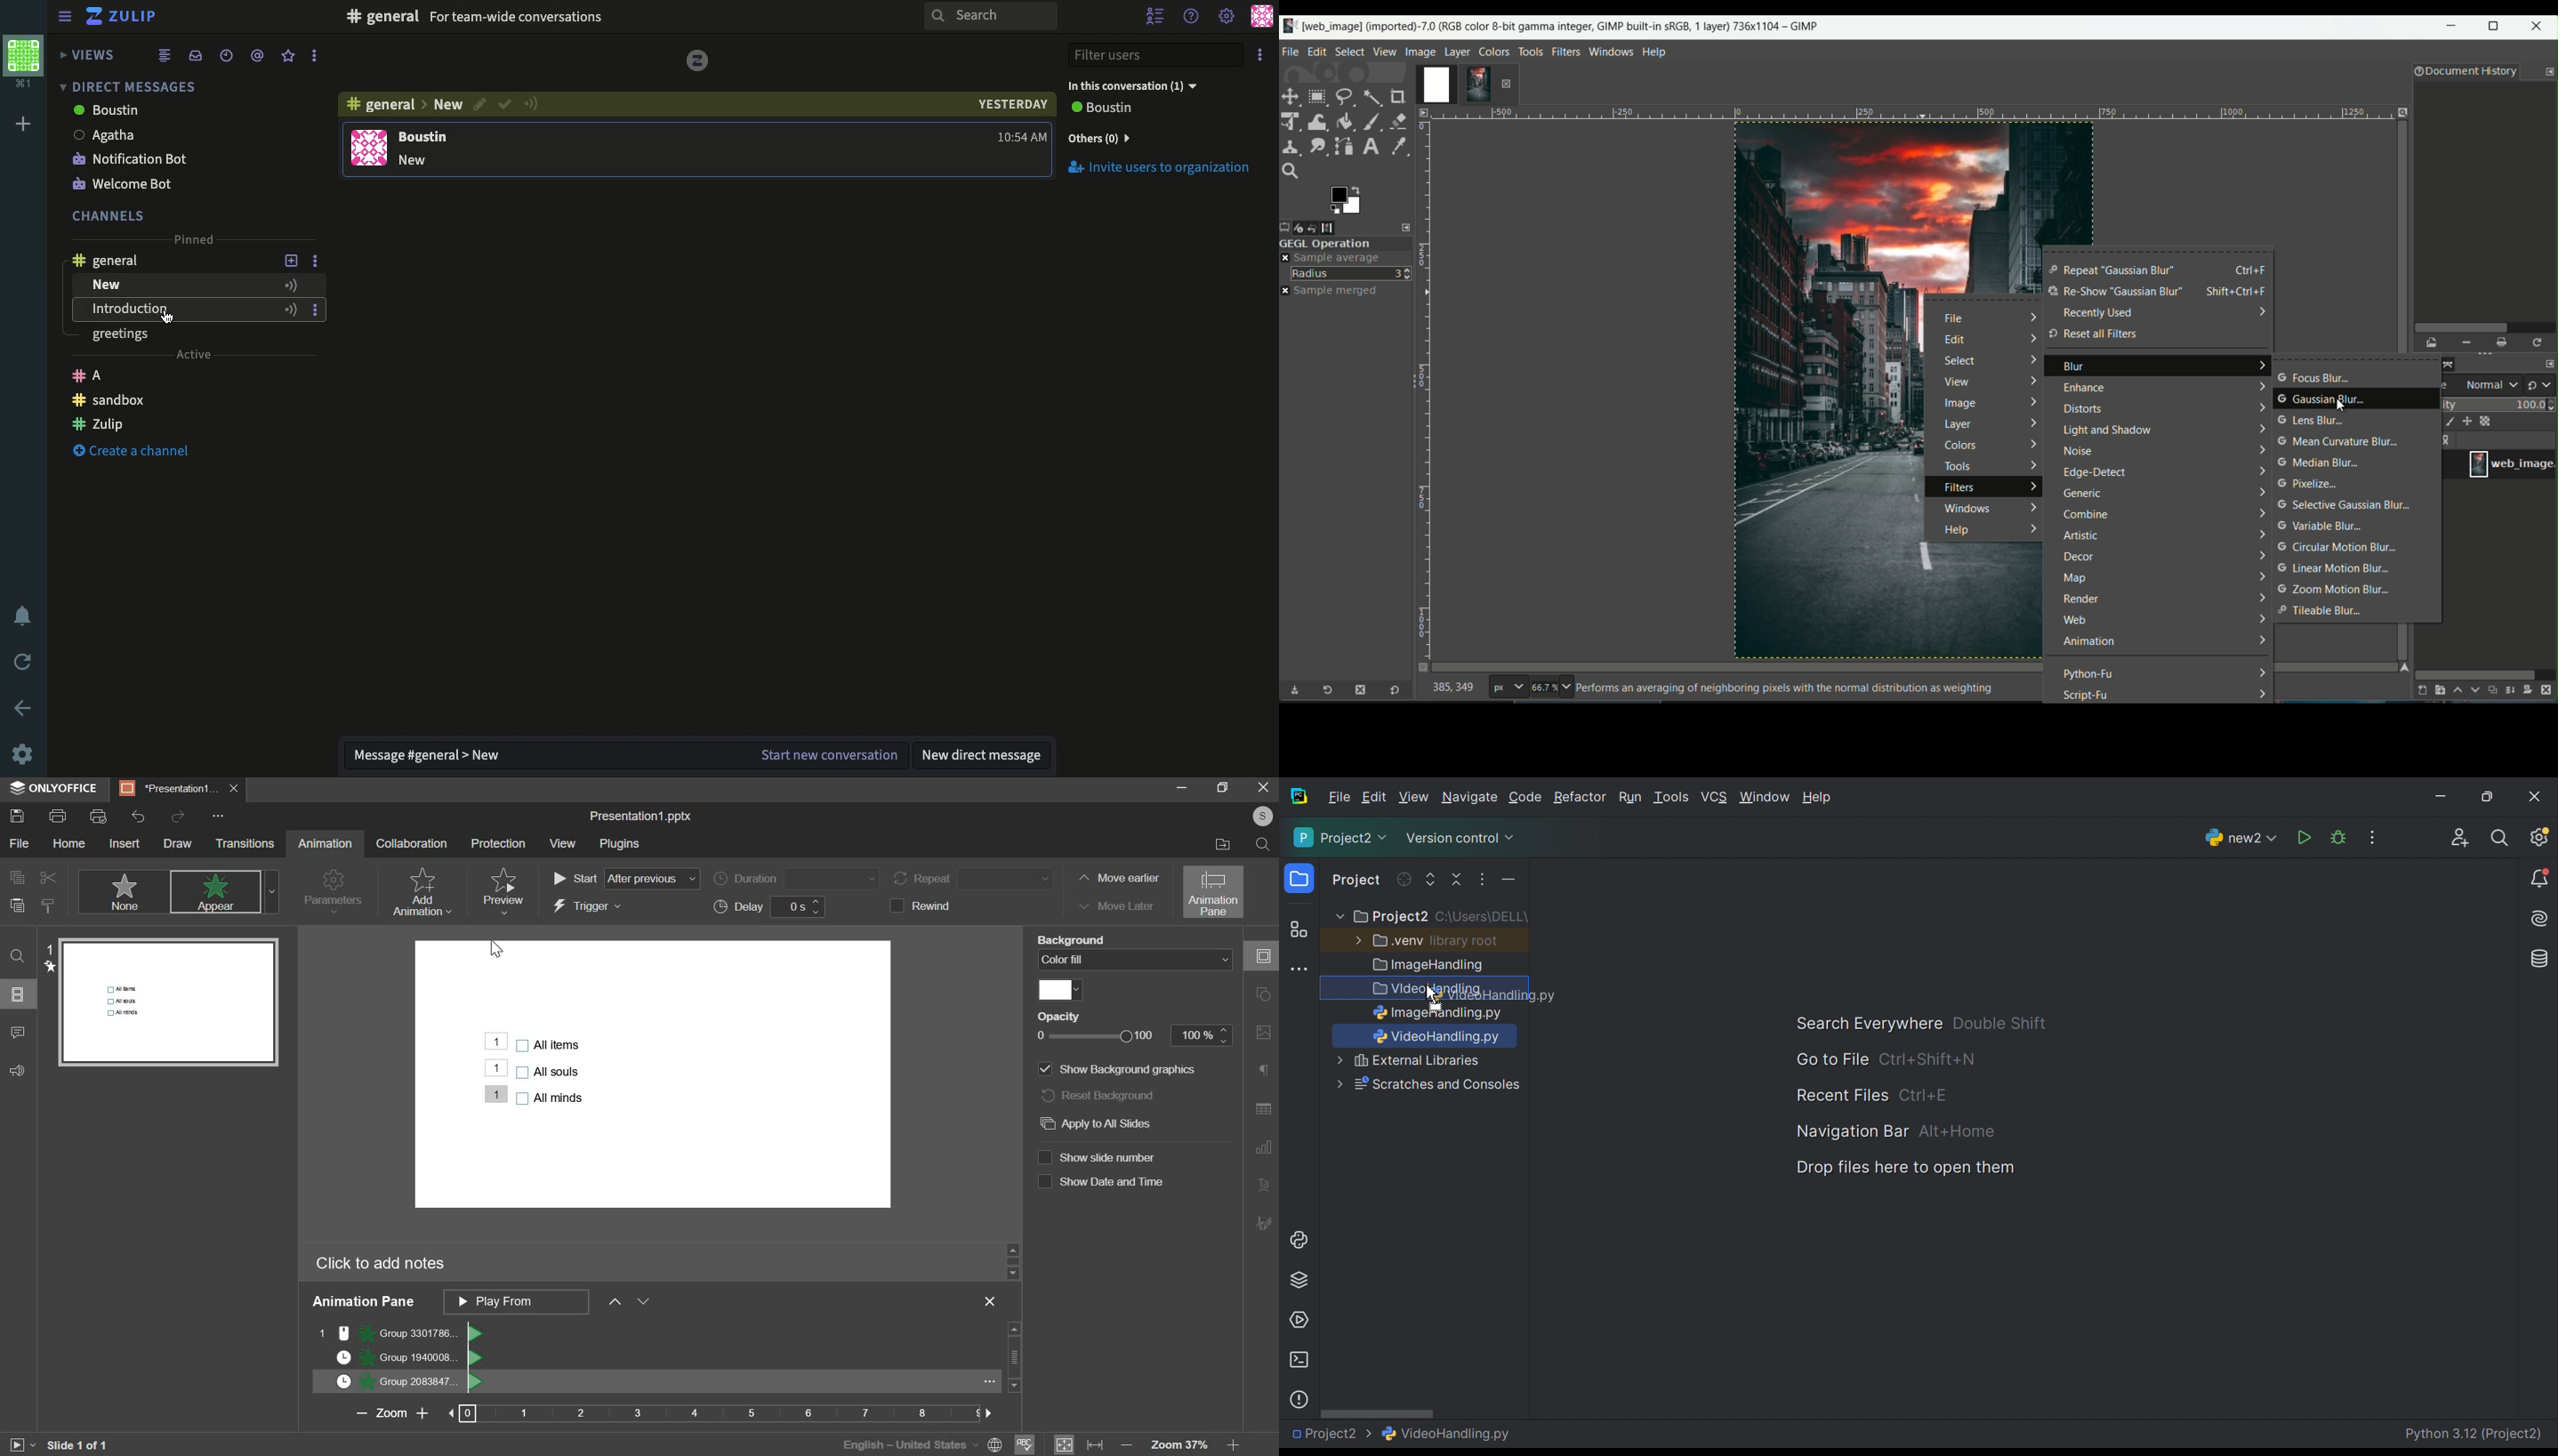 The image size is (2576, 1456). I want to click on More, so click(1338, 1060).